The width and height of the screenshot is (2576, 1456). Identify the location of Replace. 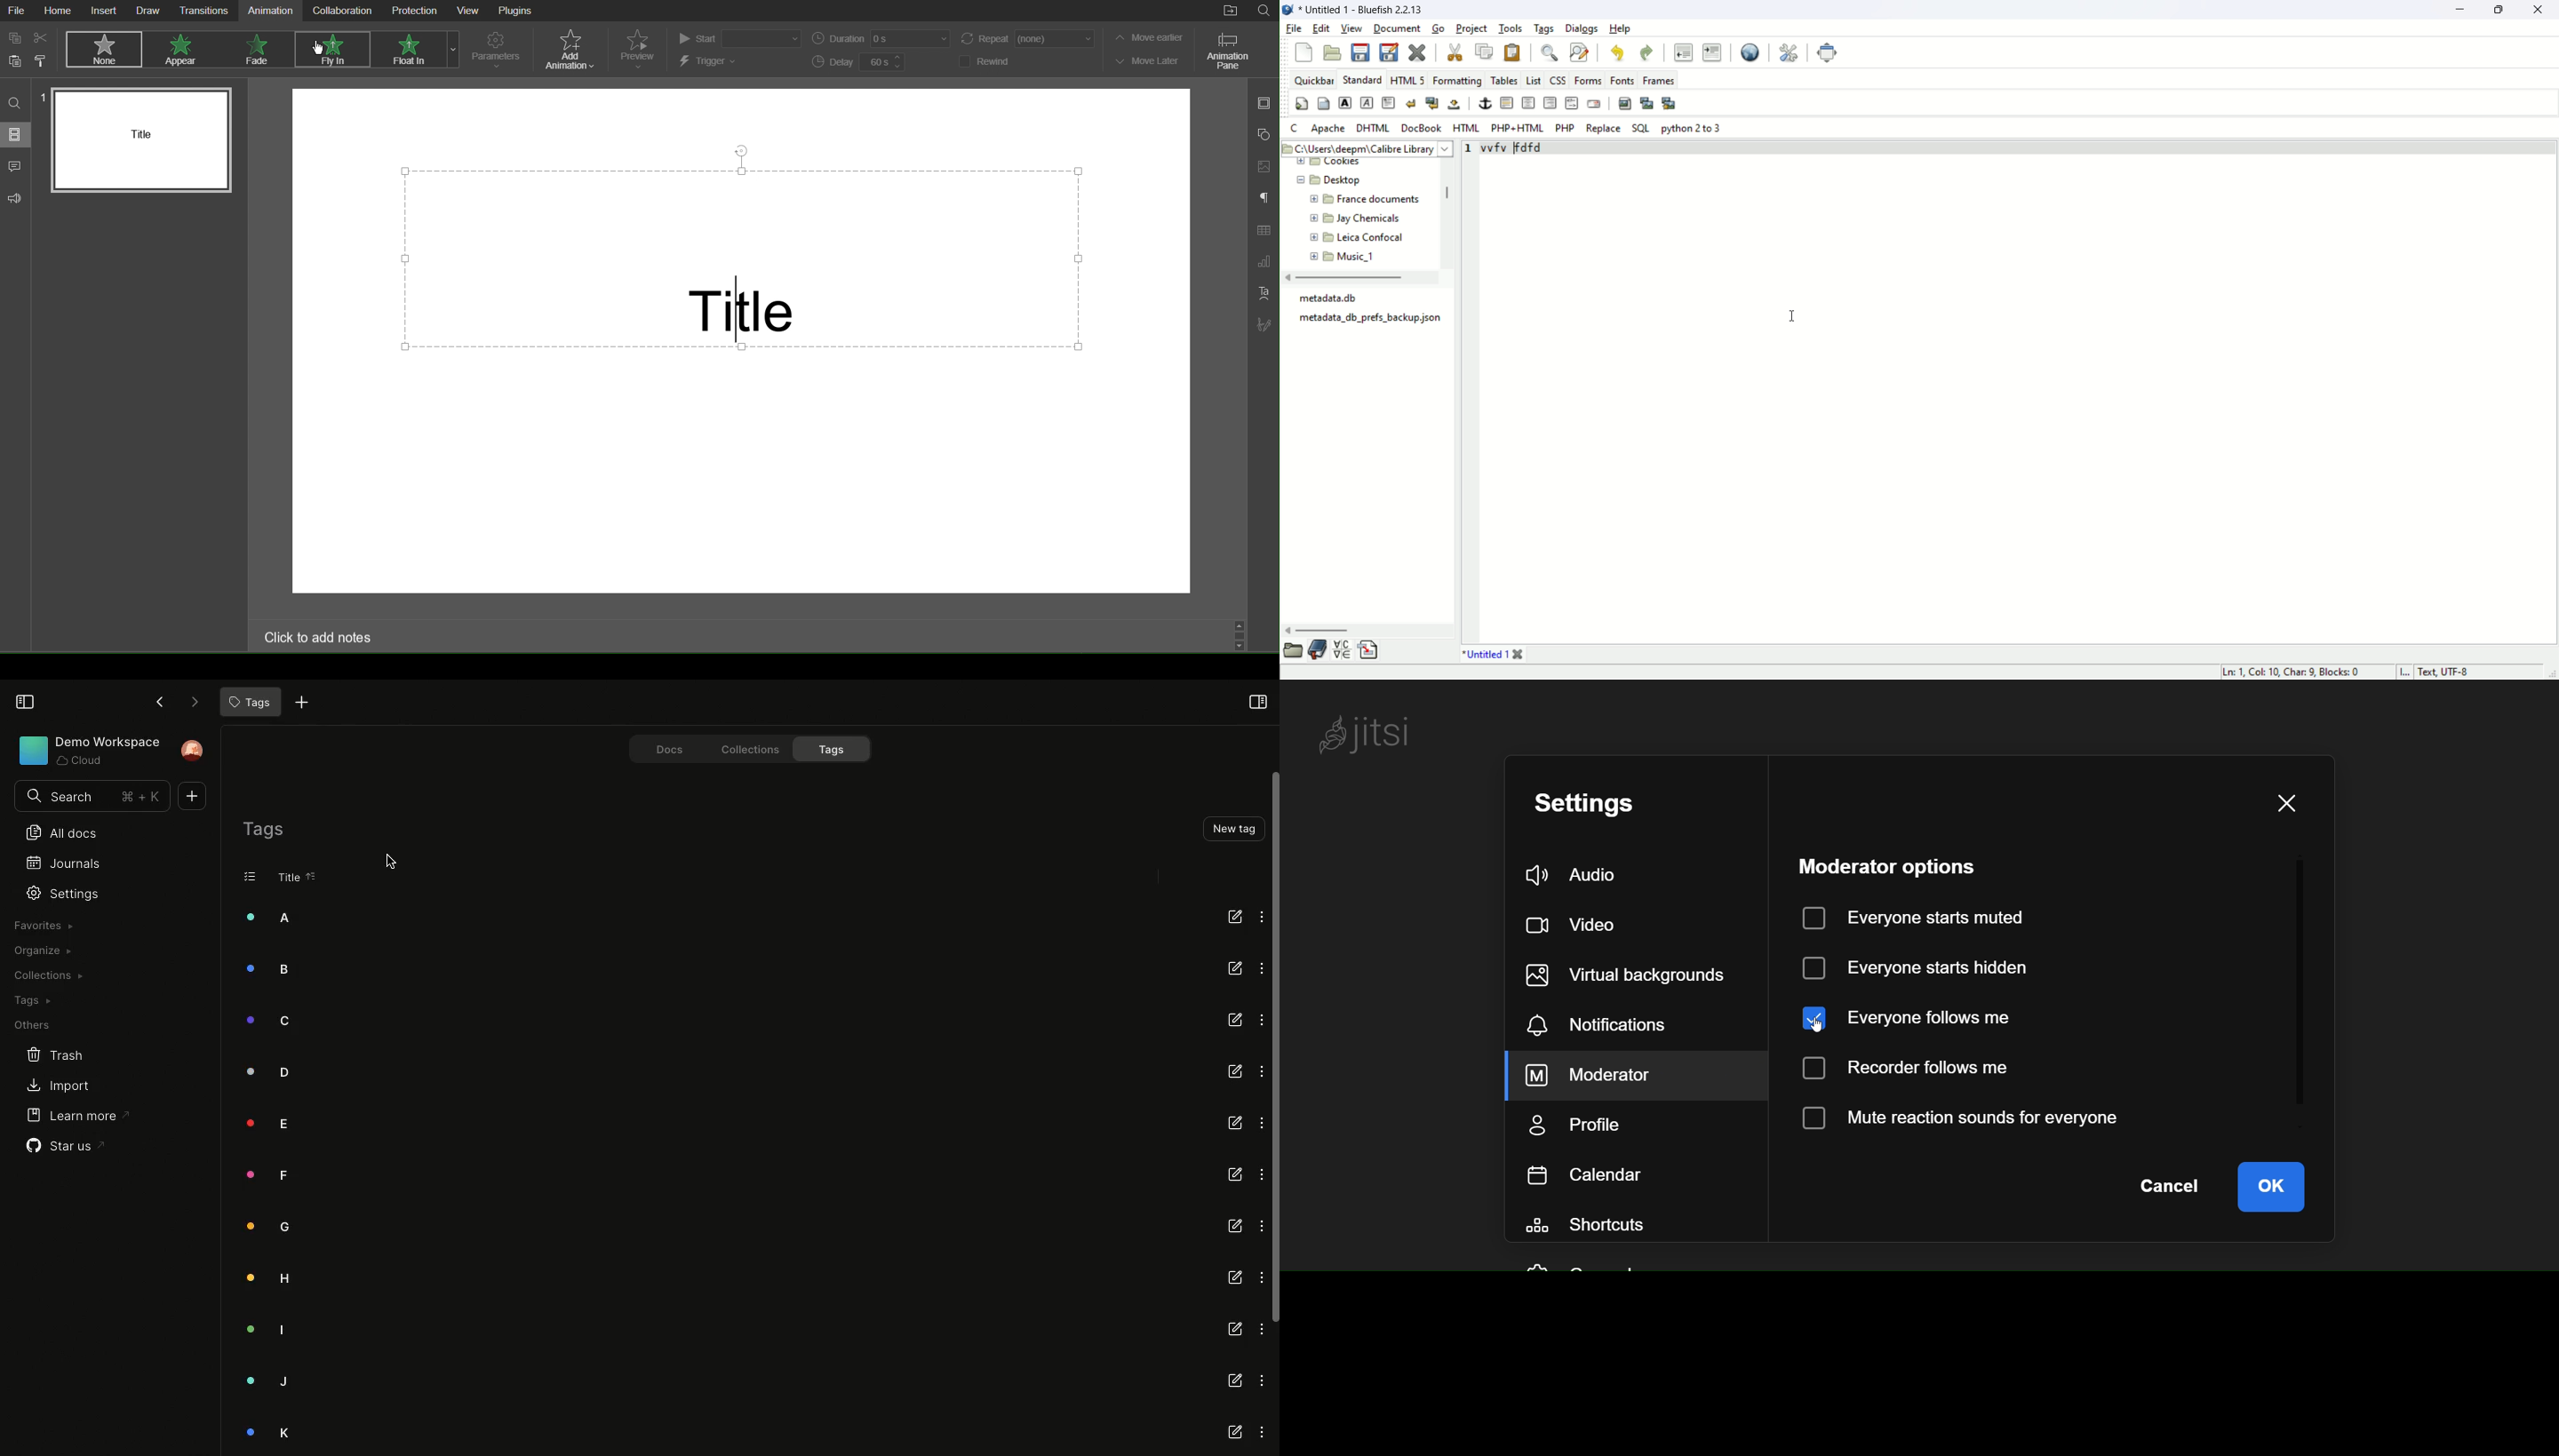
(1604, 129).